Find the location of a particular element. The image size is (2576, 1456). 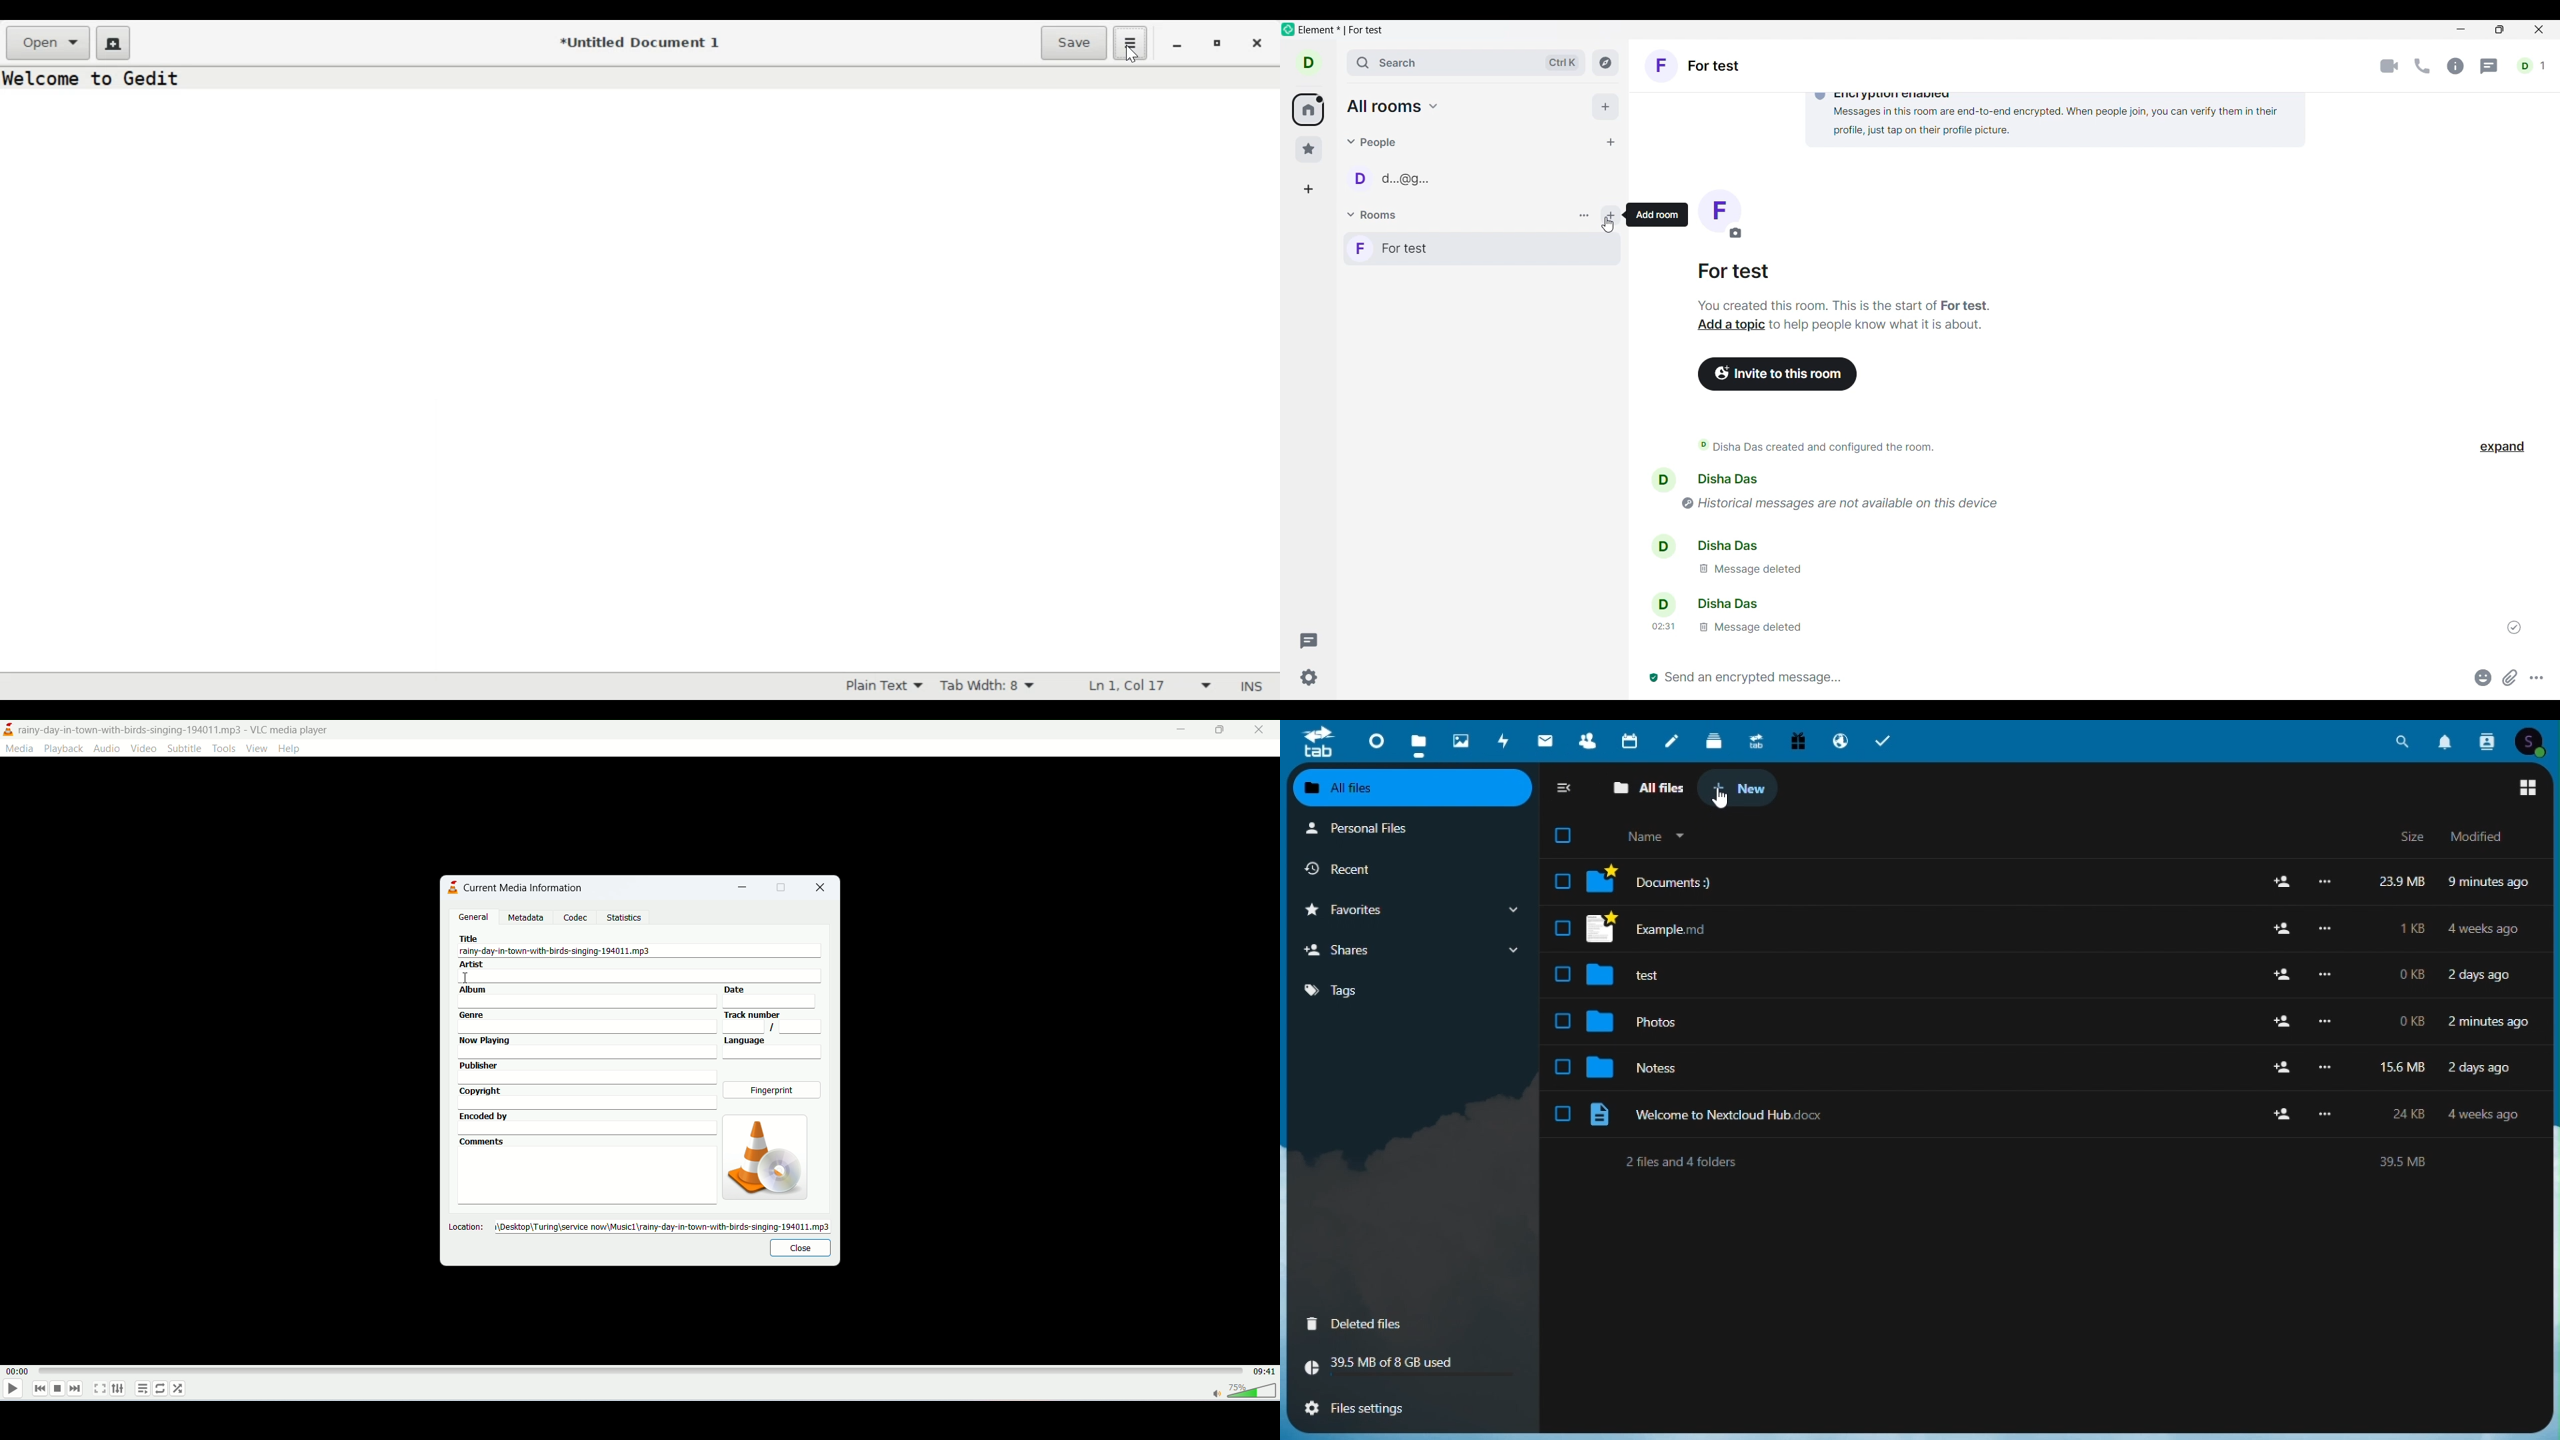

disha das created and configured the room is located at coordinates (1817, 447).